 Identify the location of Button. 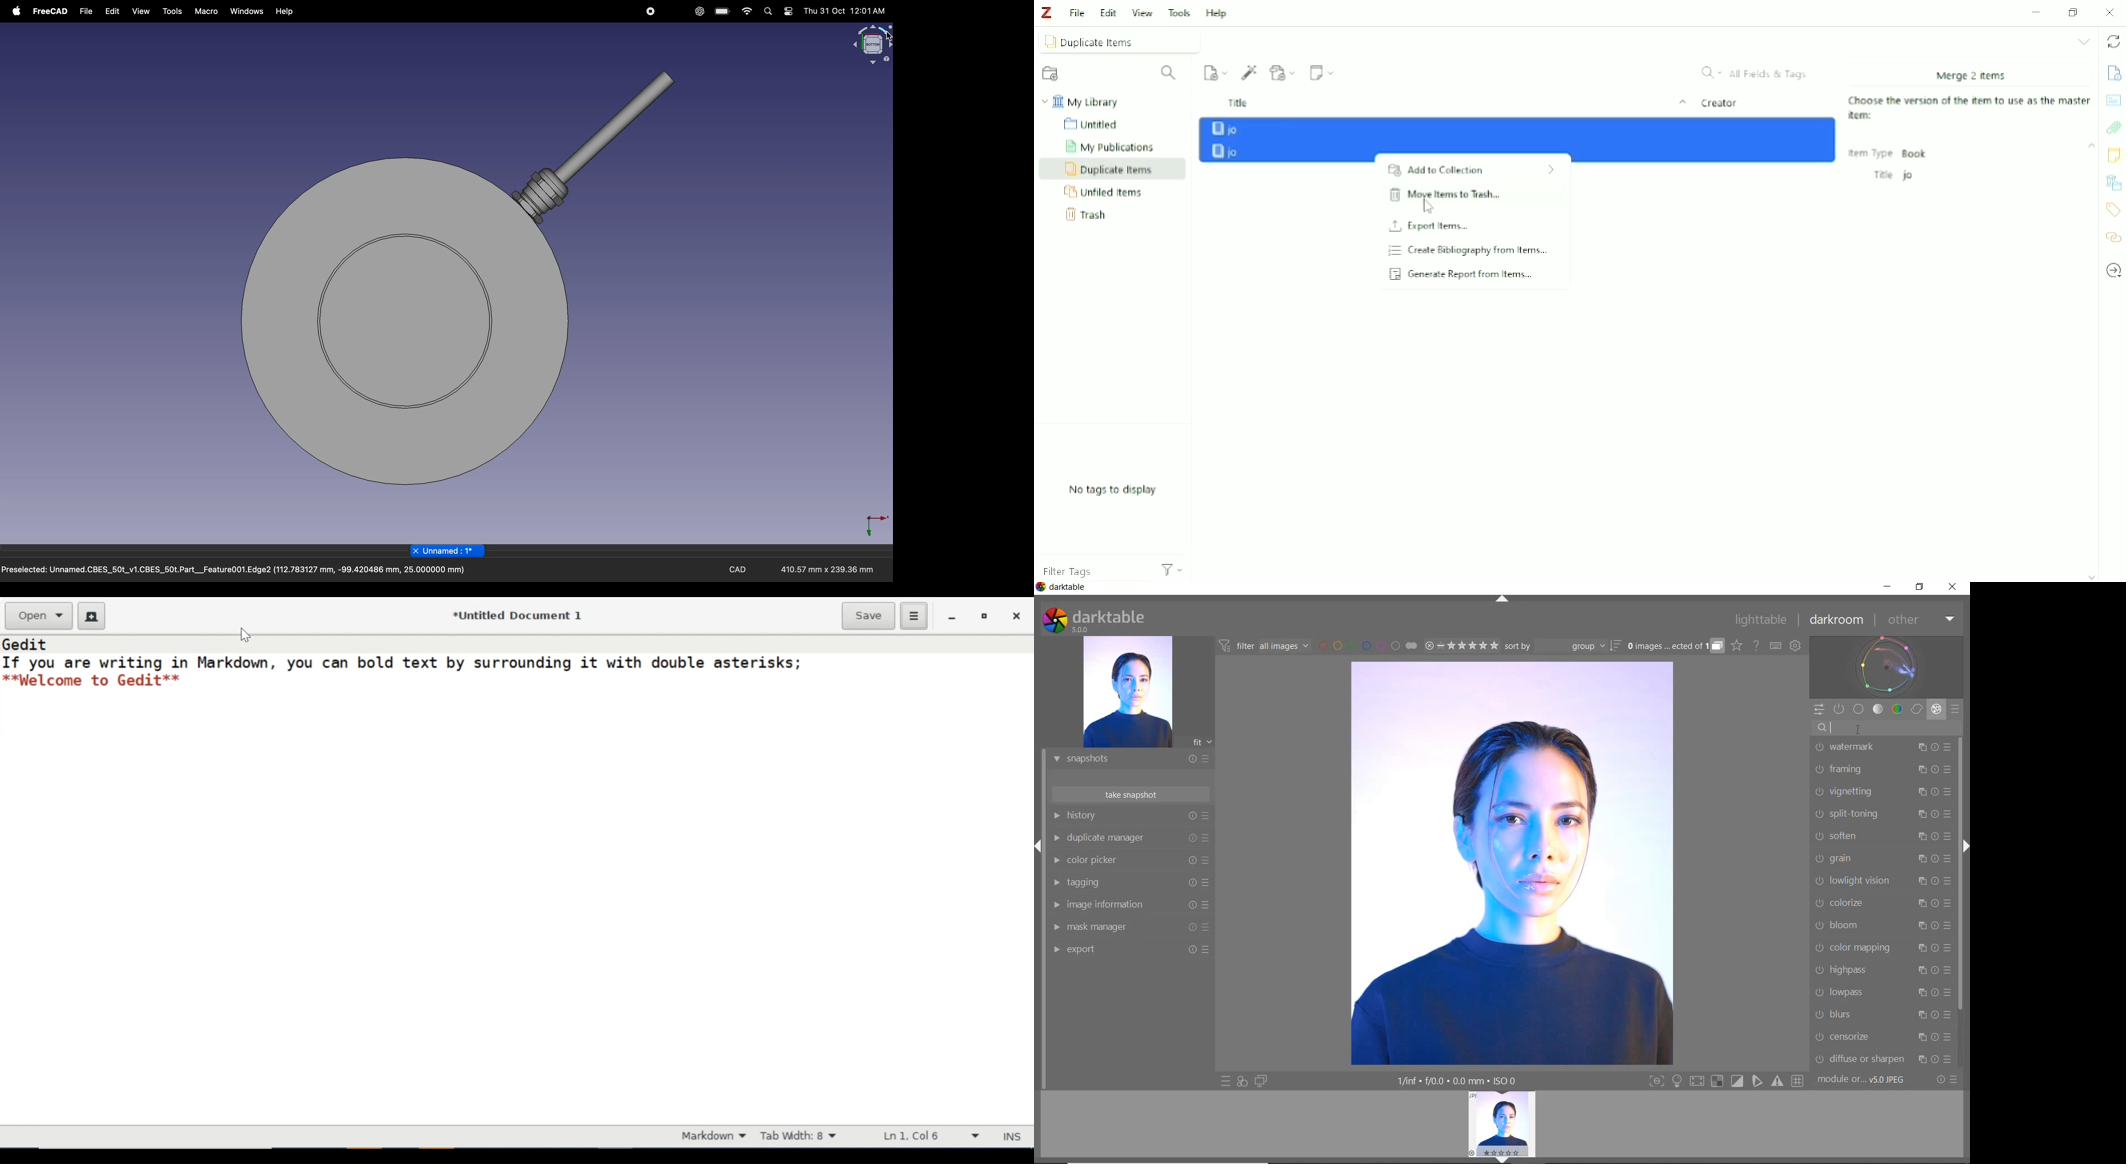
(1758, 1081).